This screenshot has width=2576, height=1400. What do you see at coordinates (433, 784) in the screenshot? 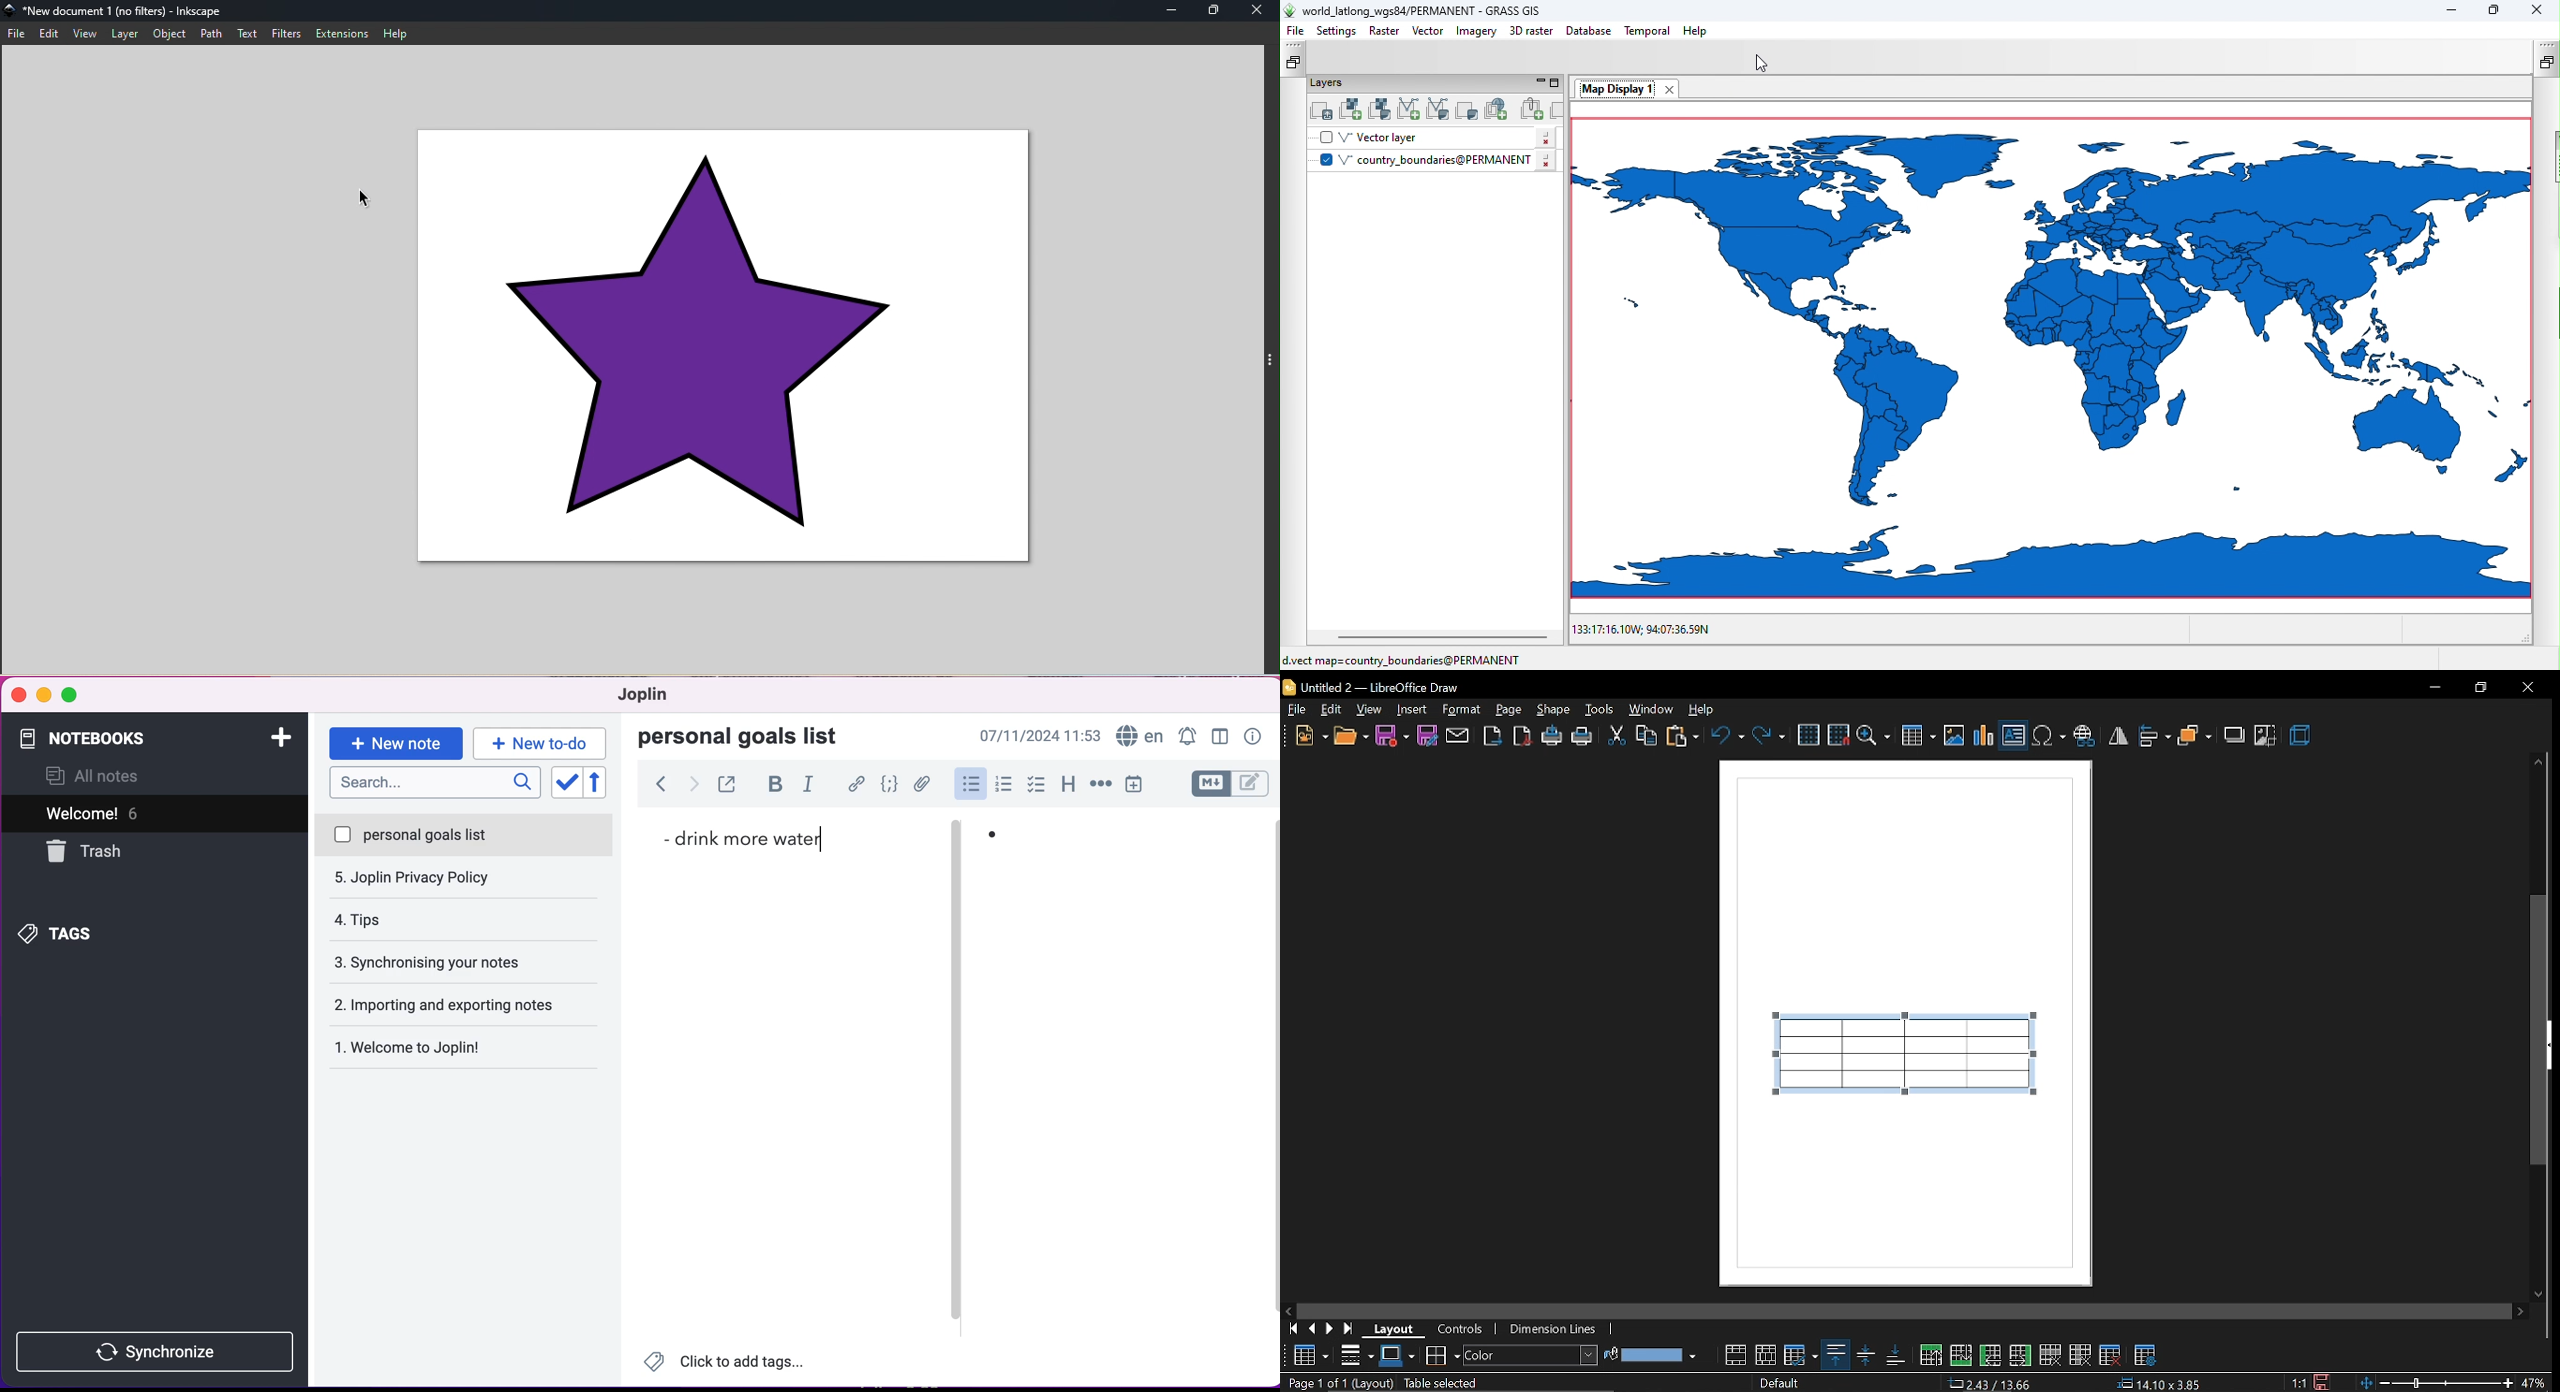
I see `search` at bounding box center [433, 784].